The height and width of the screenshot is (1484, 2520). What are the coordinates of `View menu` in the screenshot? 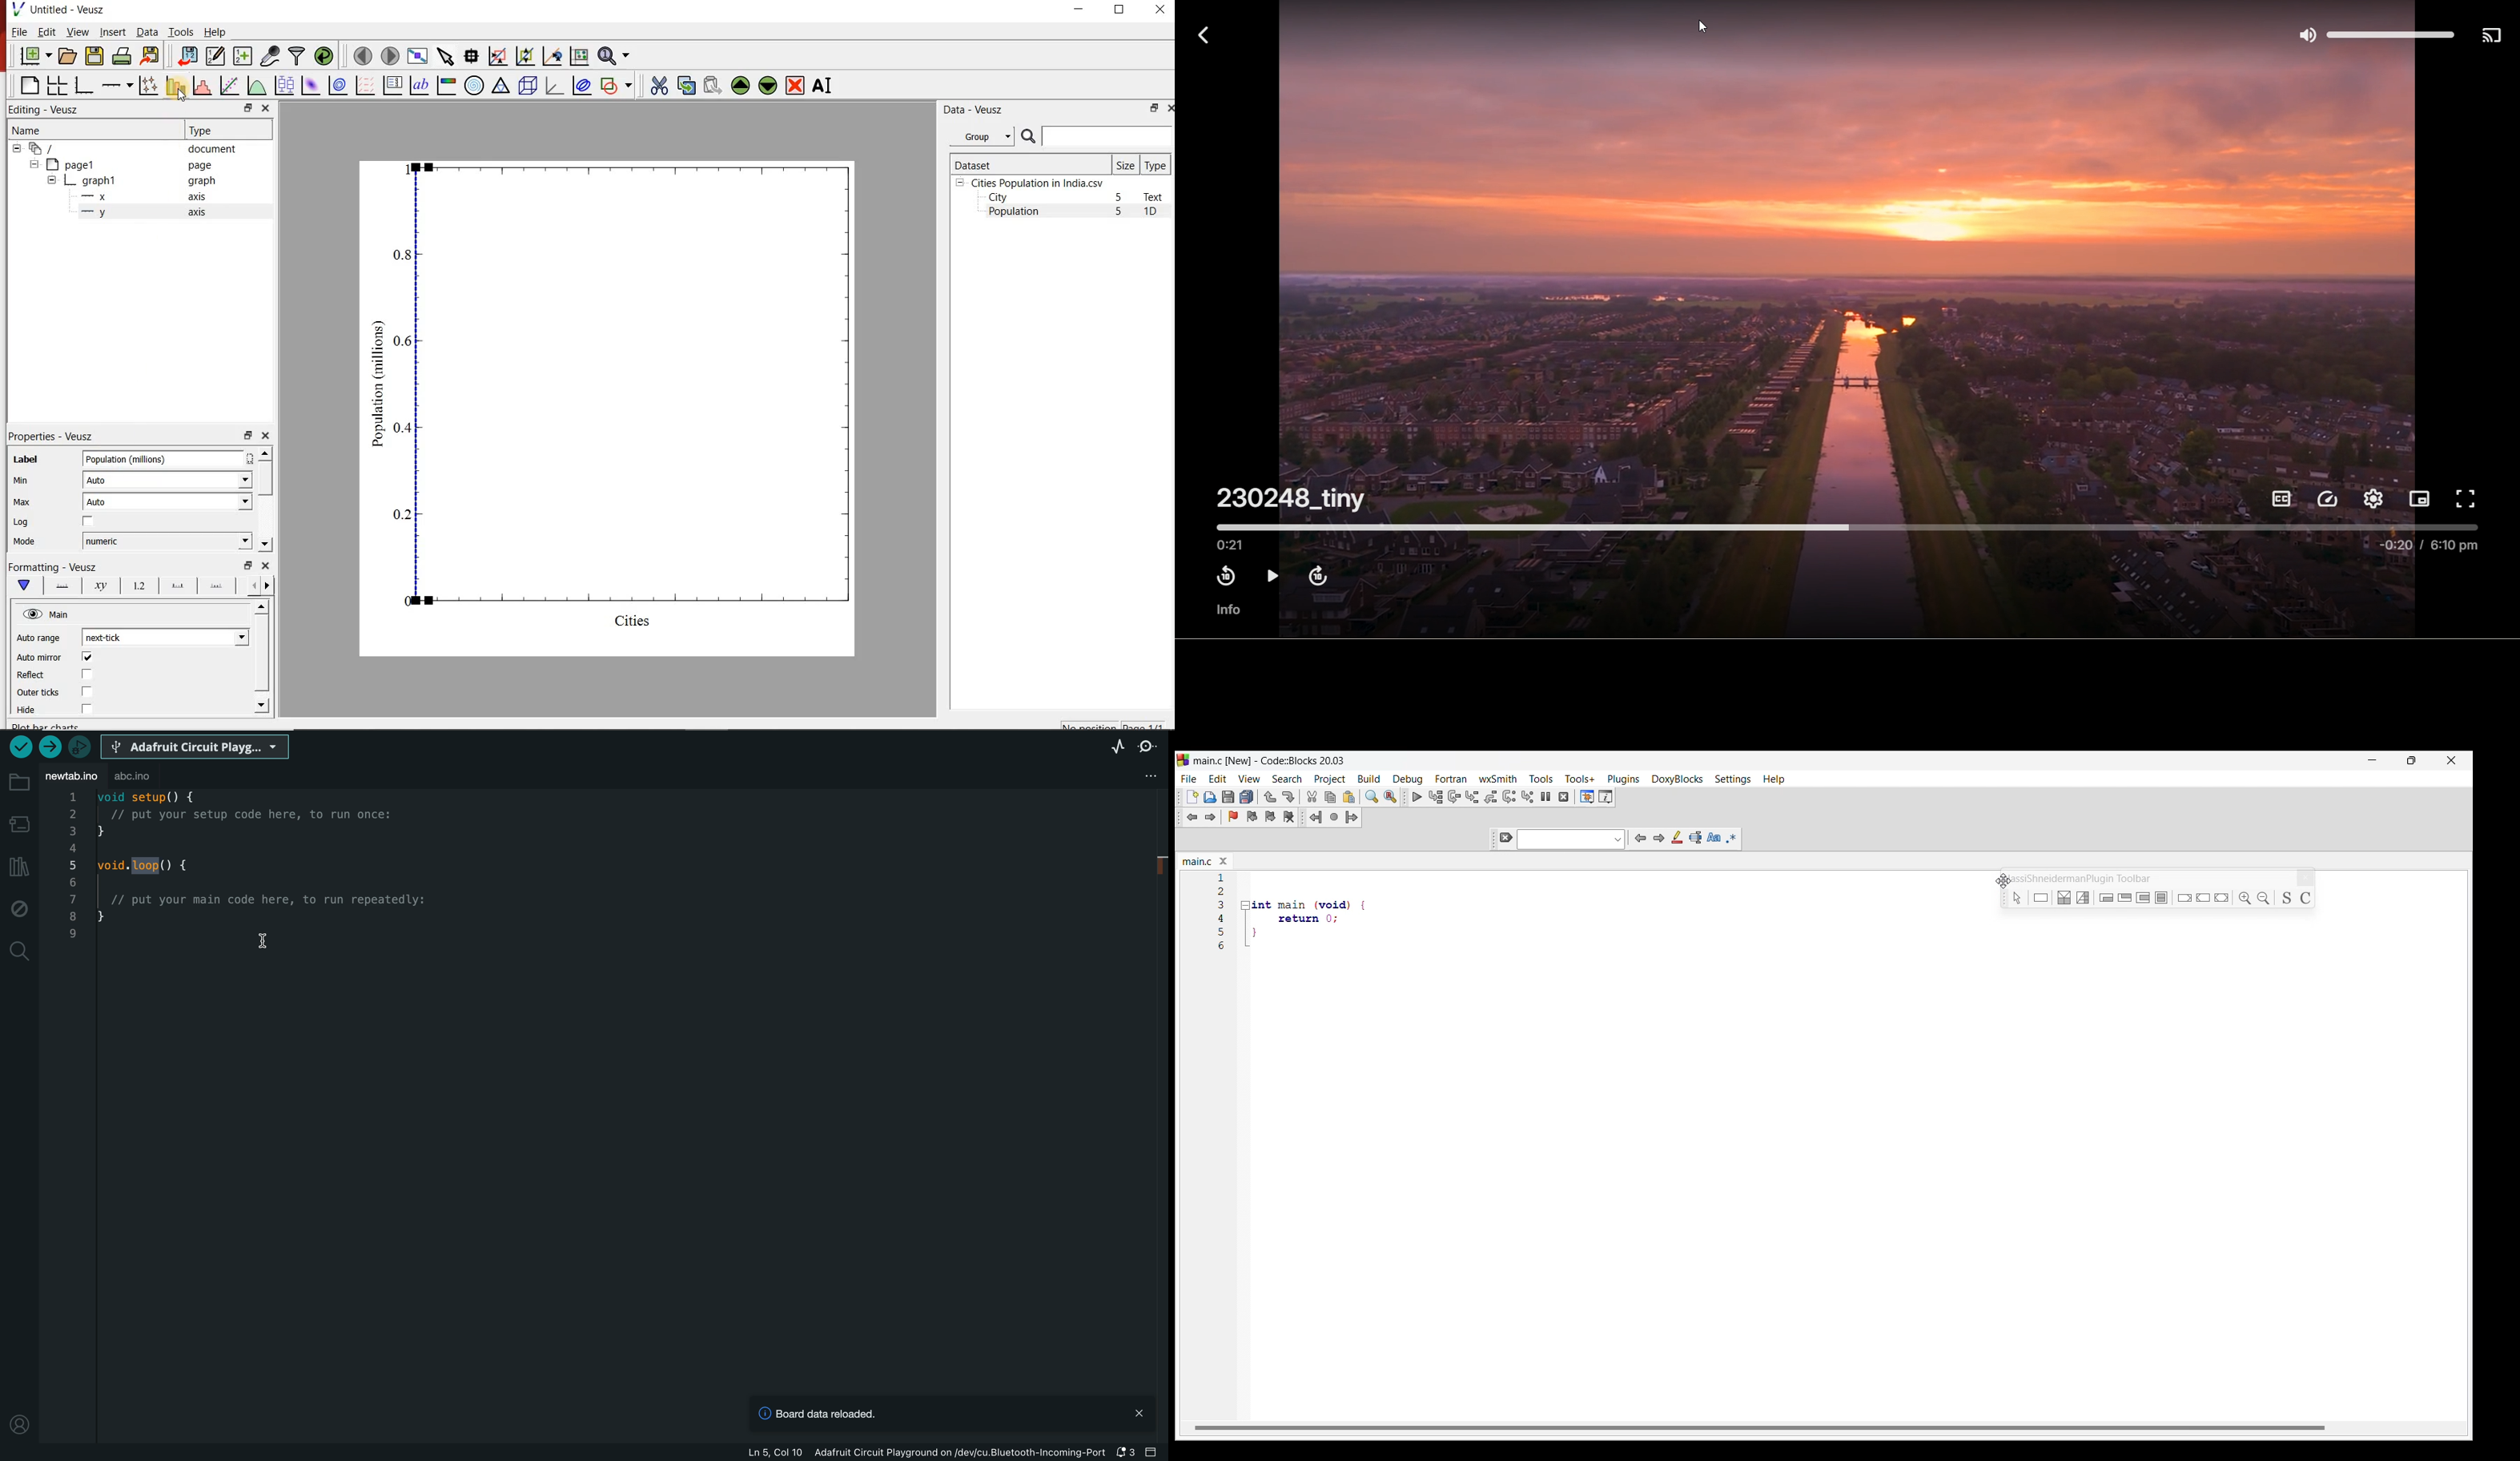 It's located at (1250, 779).